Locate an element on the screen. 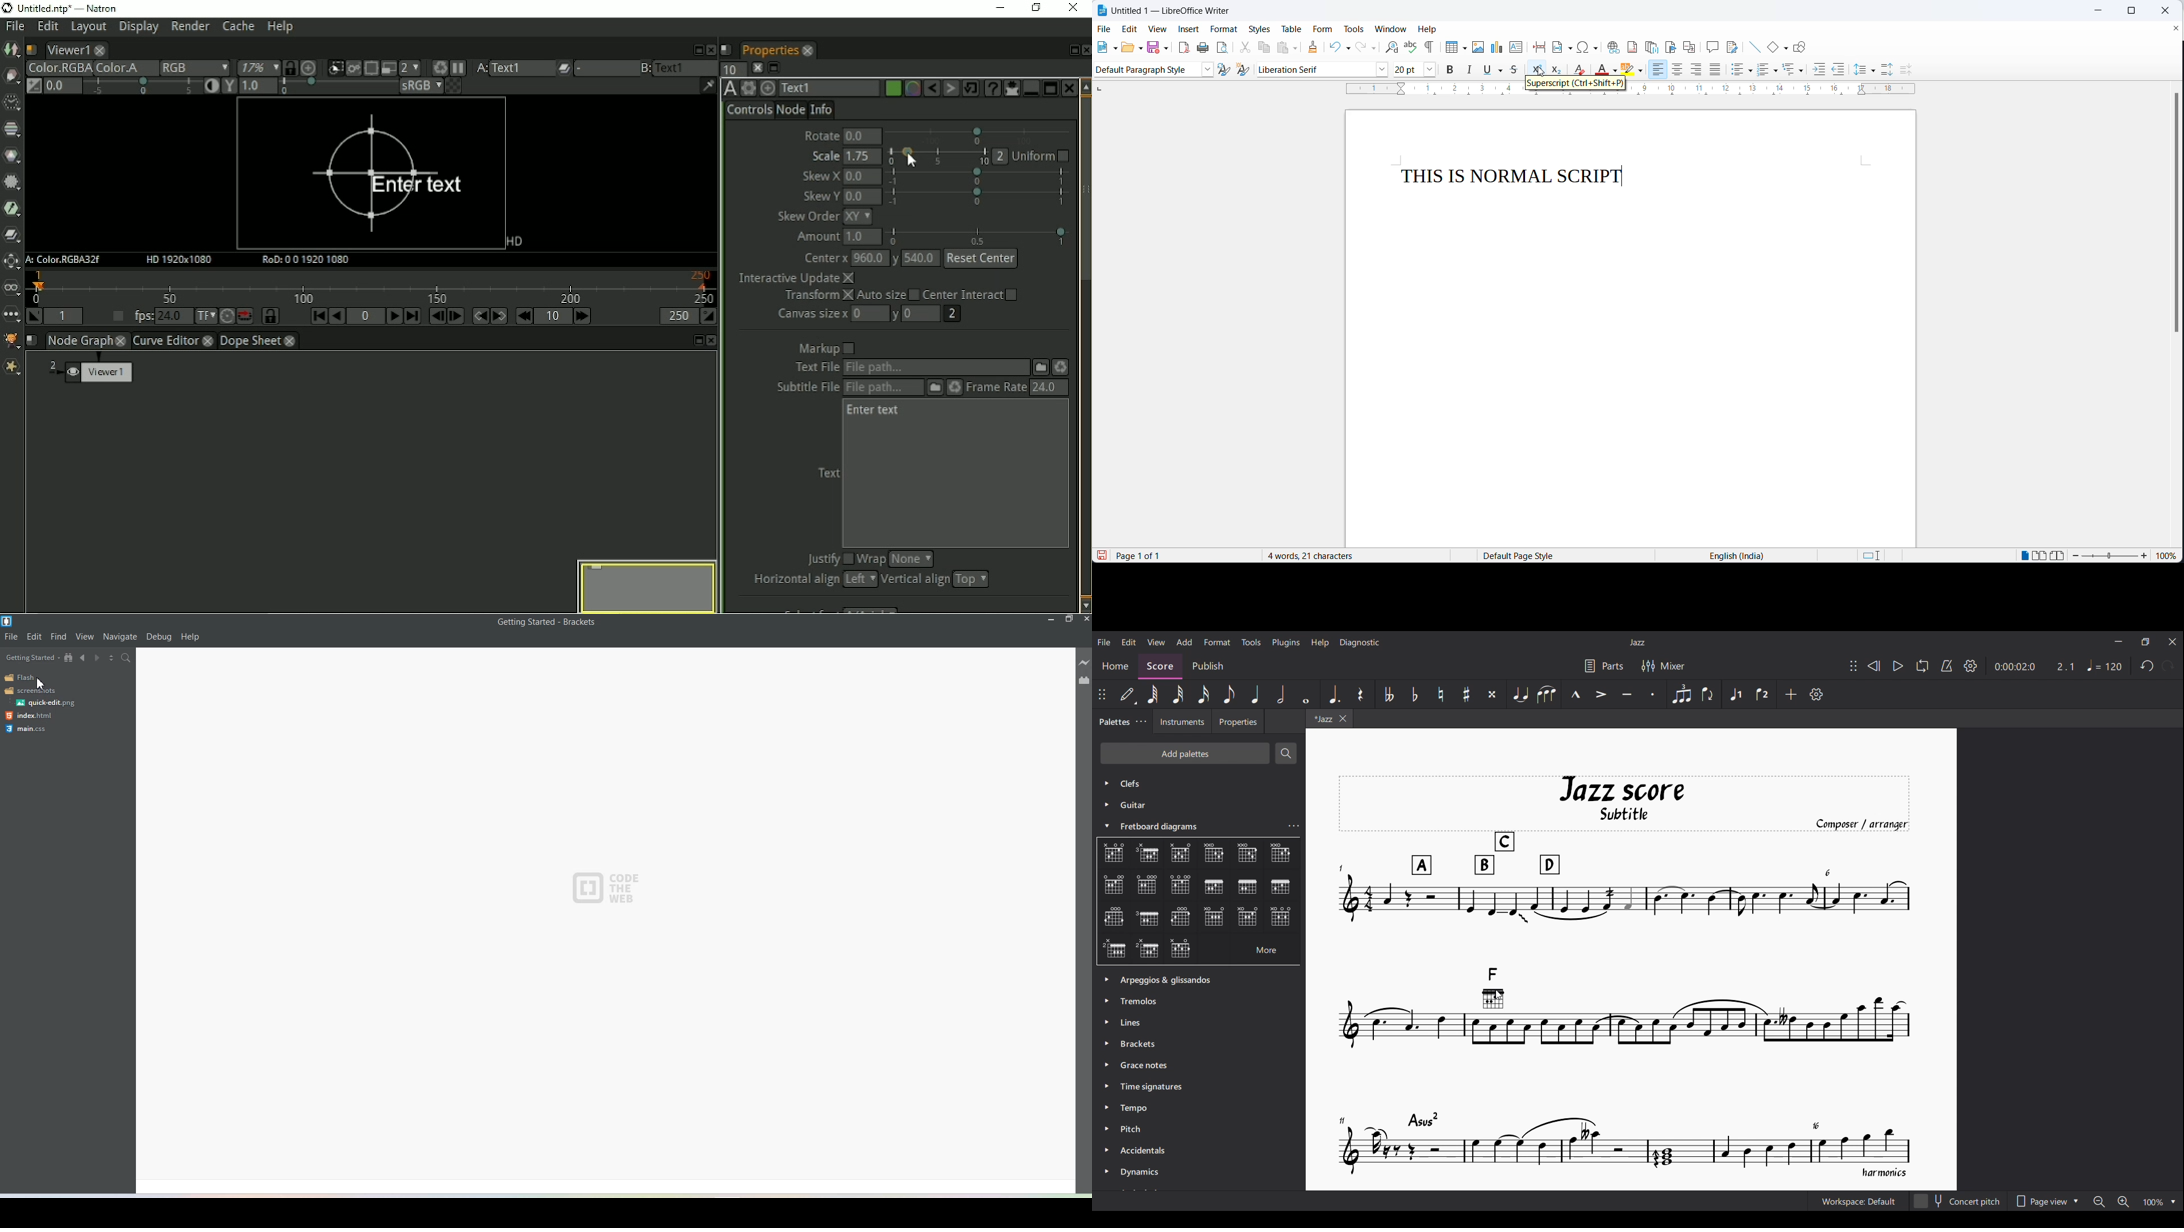  strike through is located at coordinates (1518, 70).